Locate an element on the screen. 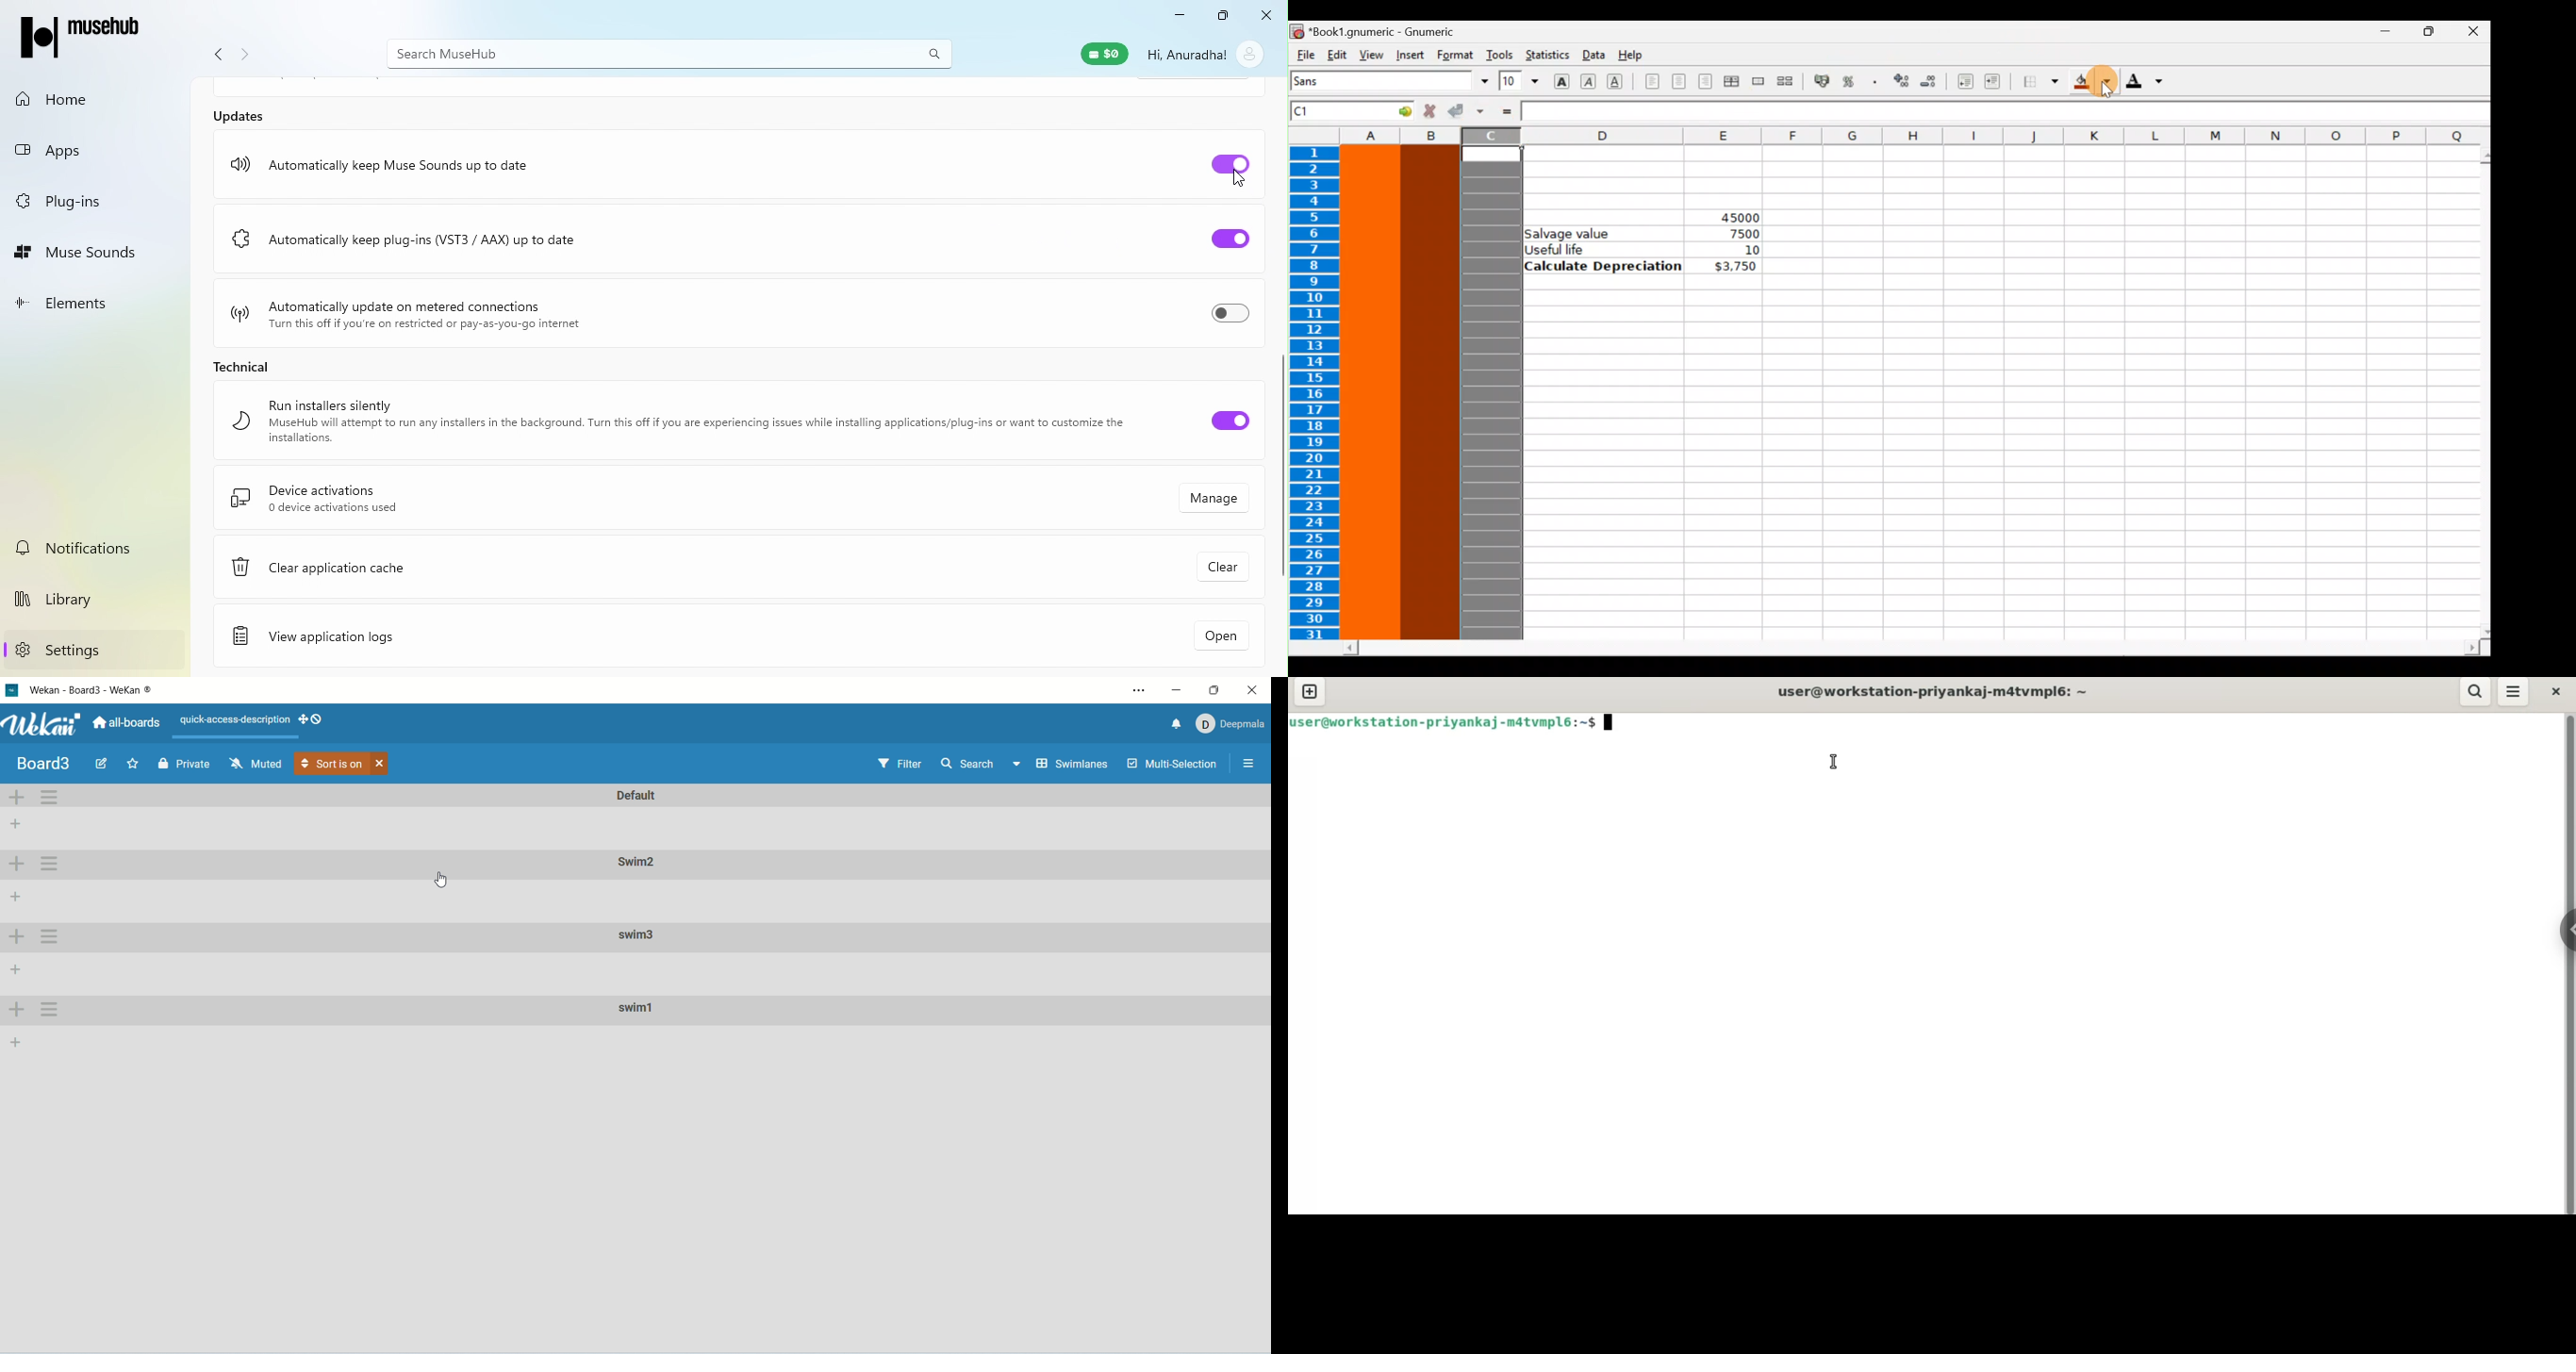 This screenshot has width=2576, height=1372. Rows is located at coordinates (1317, 394).